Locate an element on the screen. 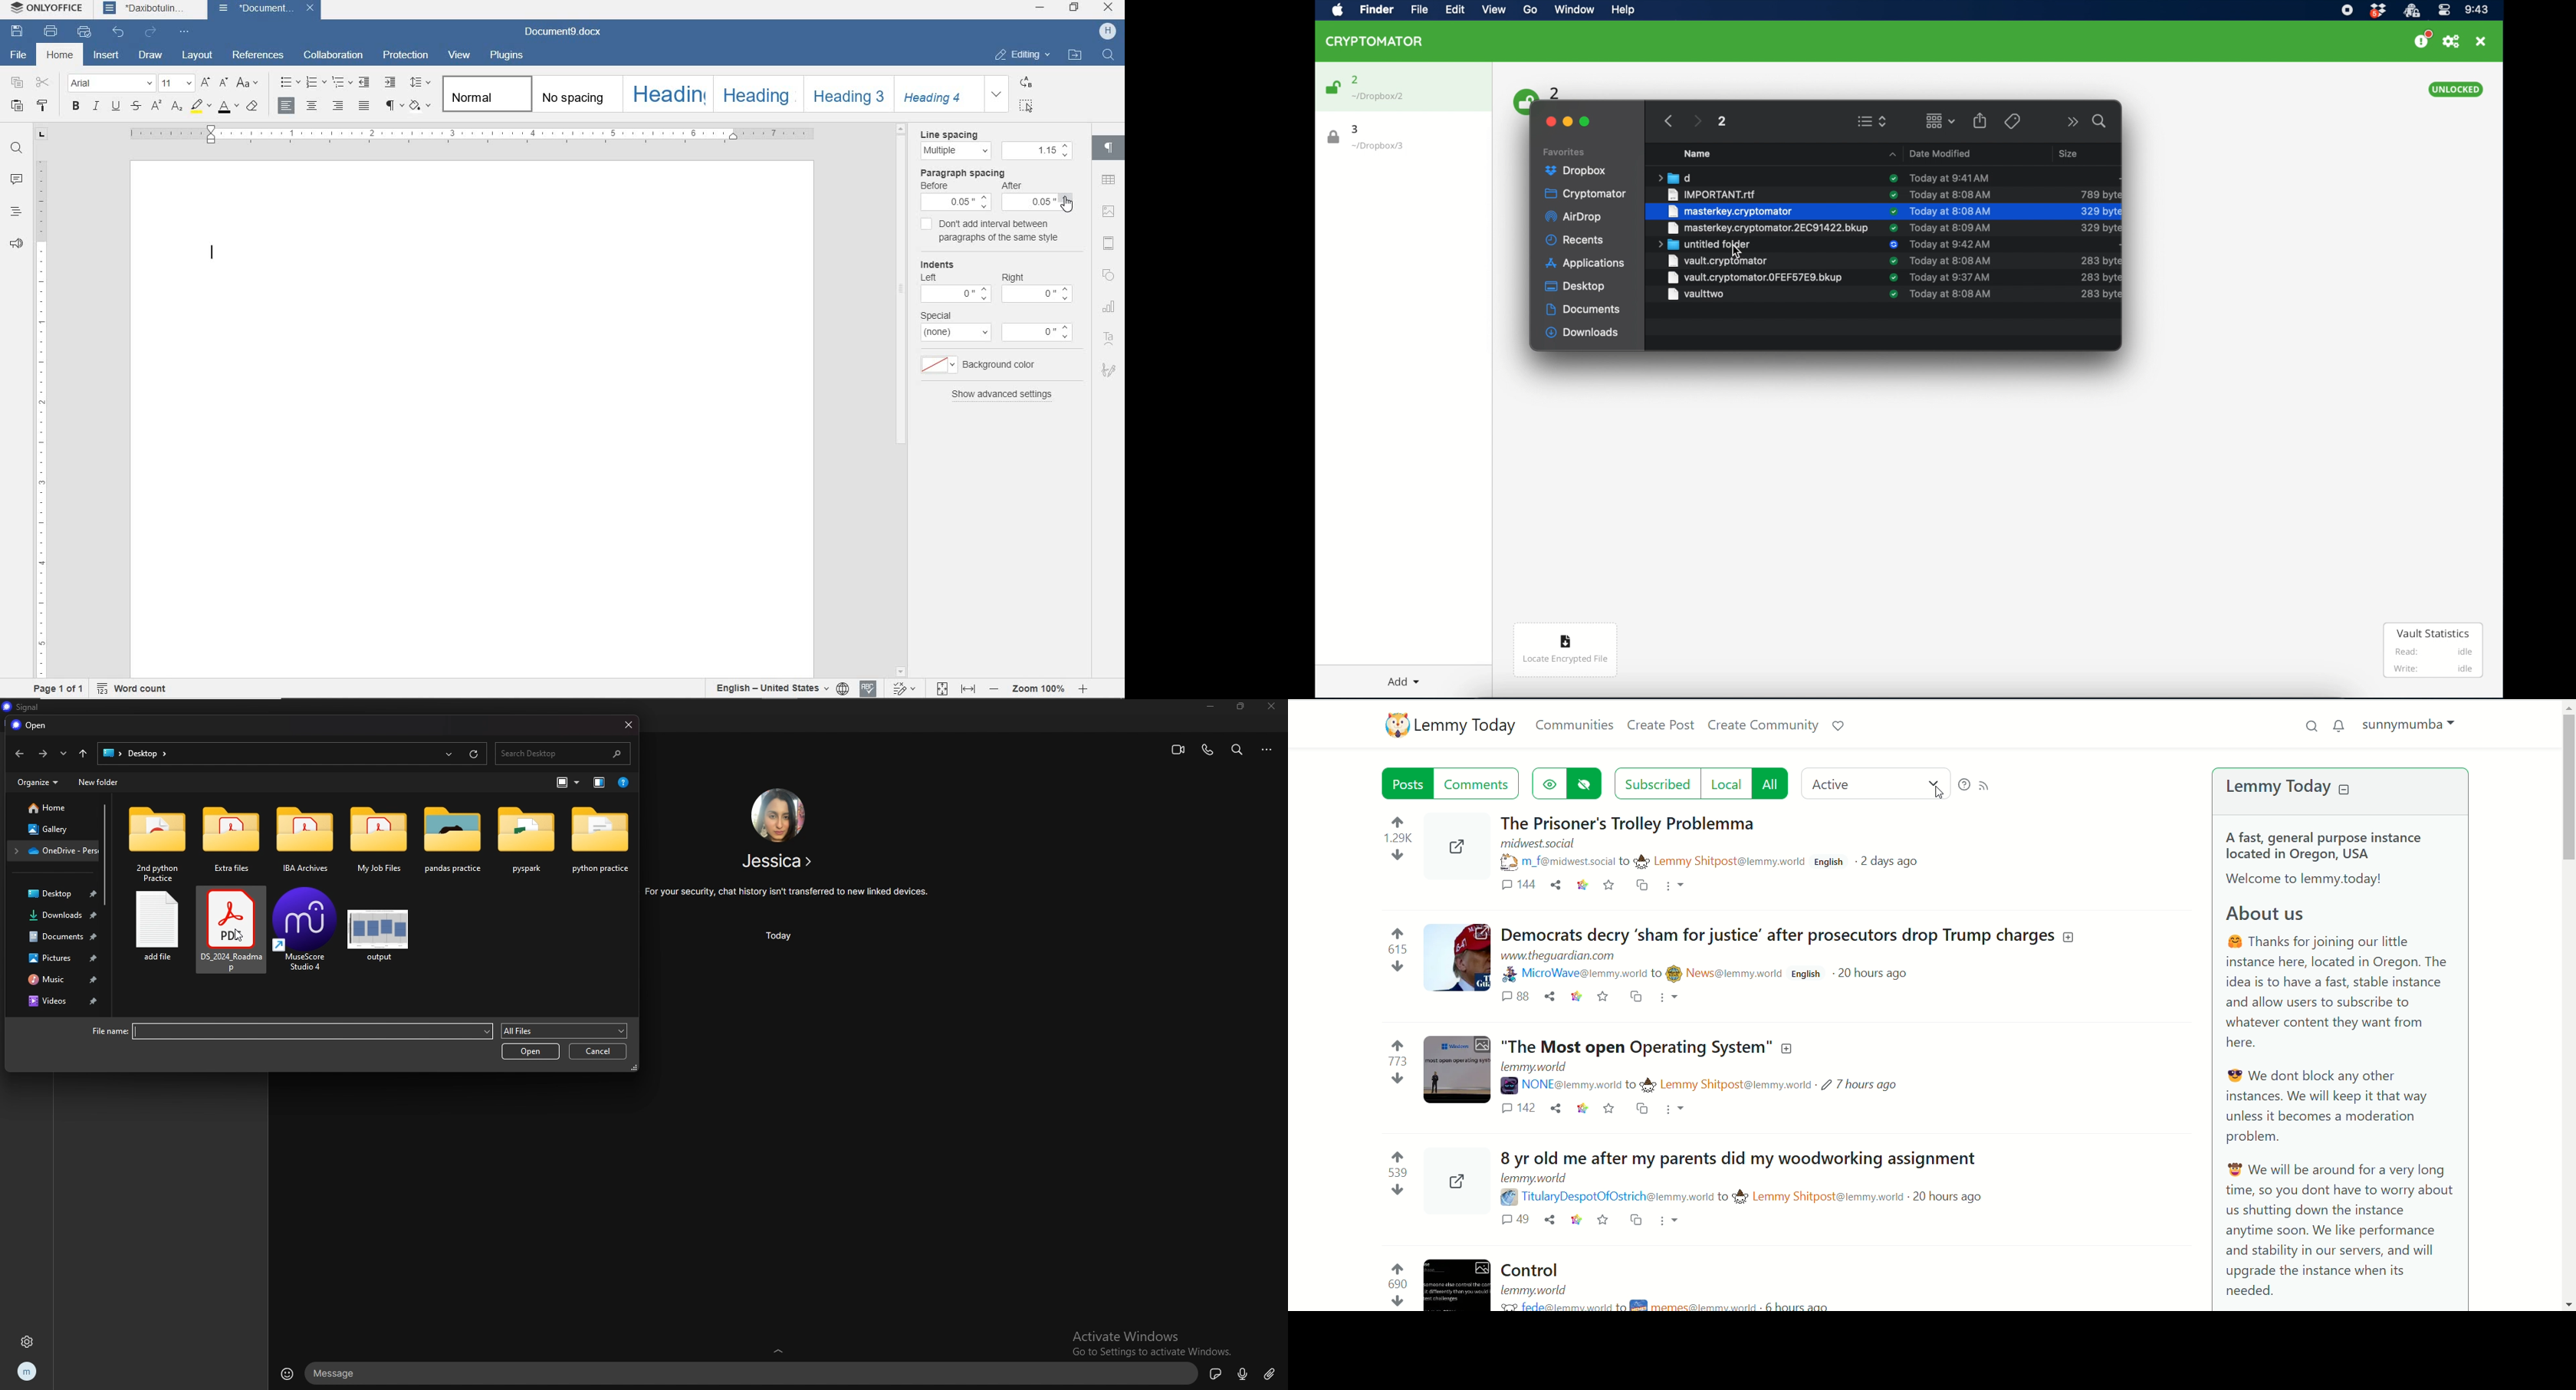 The width and height of the screenshot is (2576, 1400). favorite is located at coordinates (1601, 1221).